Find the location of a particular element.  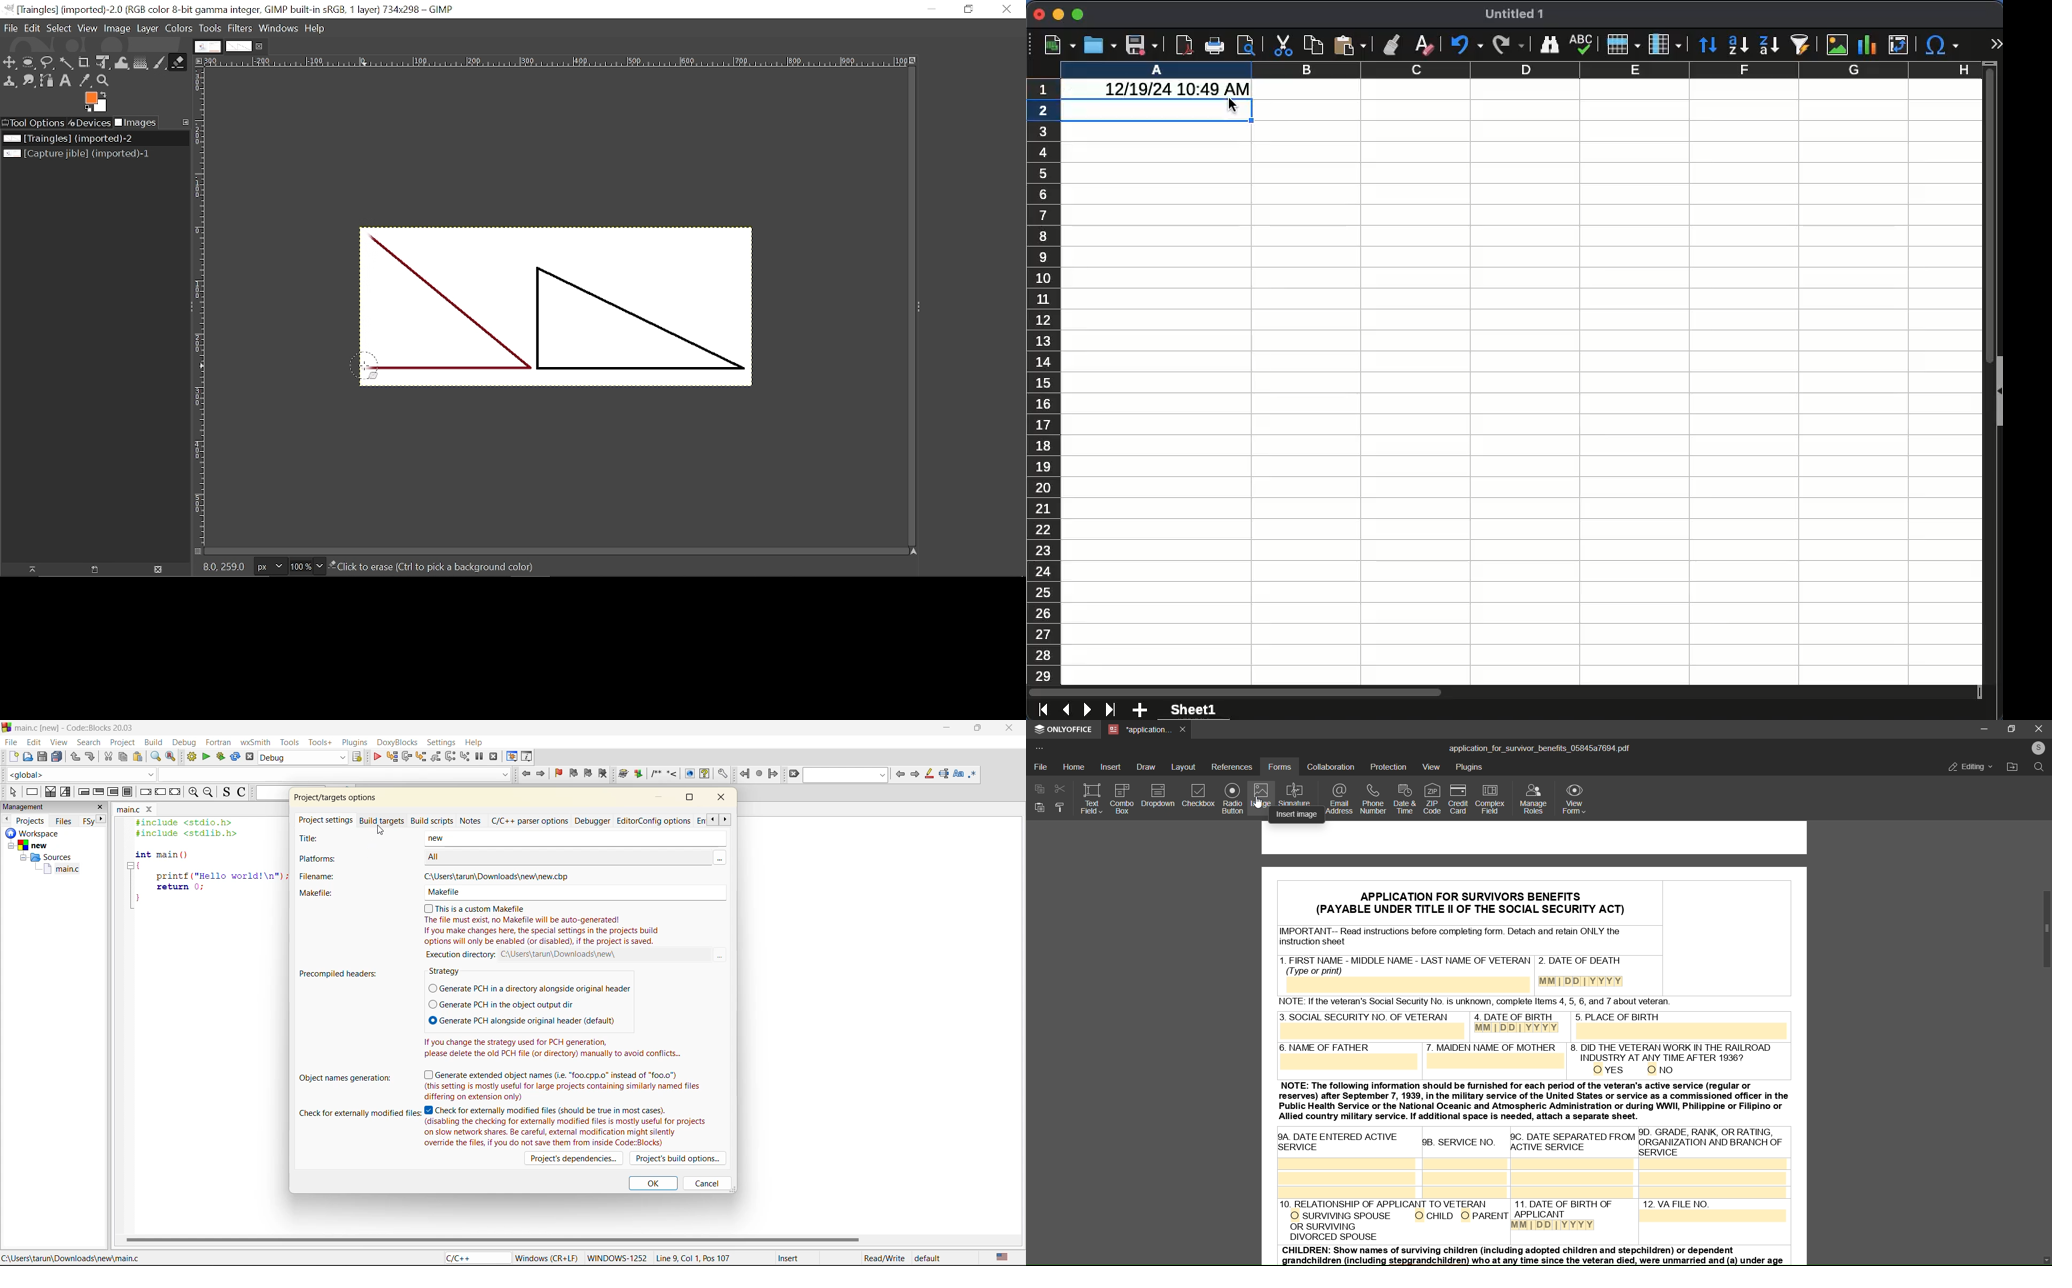

cancel is located at coordinates (705, 1183).